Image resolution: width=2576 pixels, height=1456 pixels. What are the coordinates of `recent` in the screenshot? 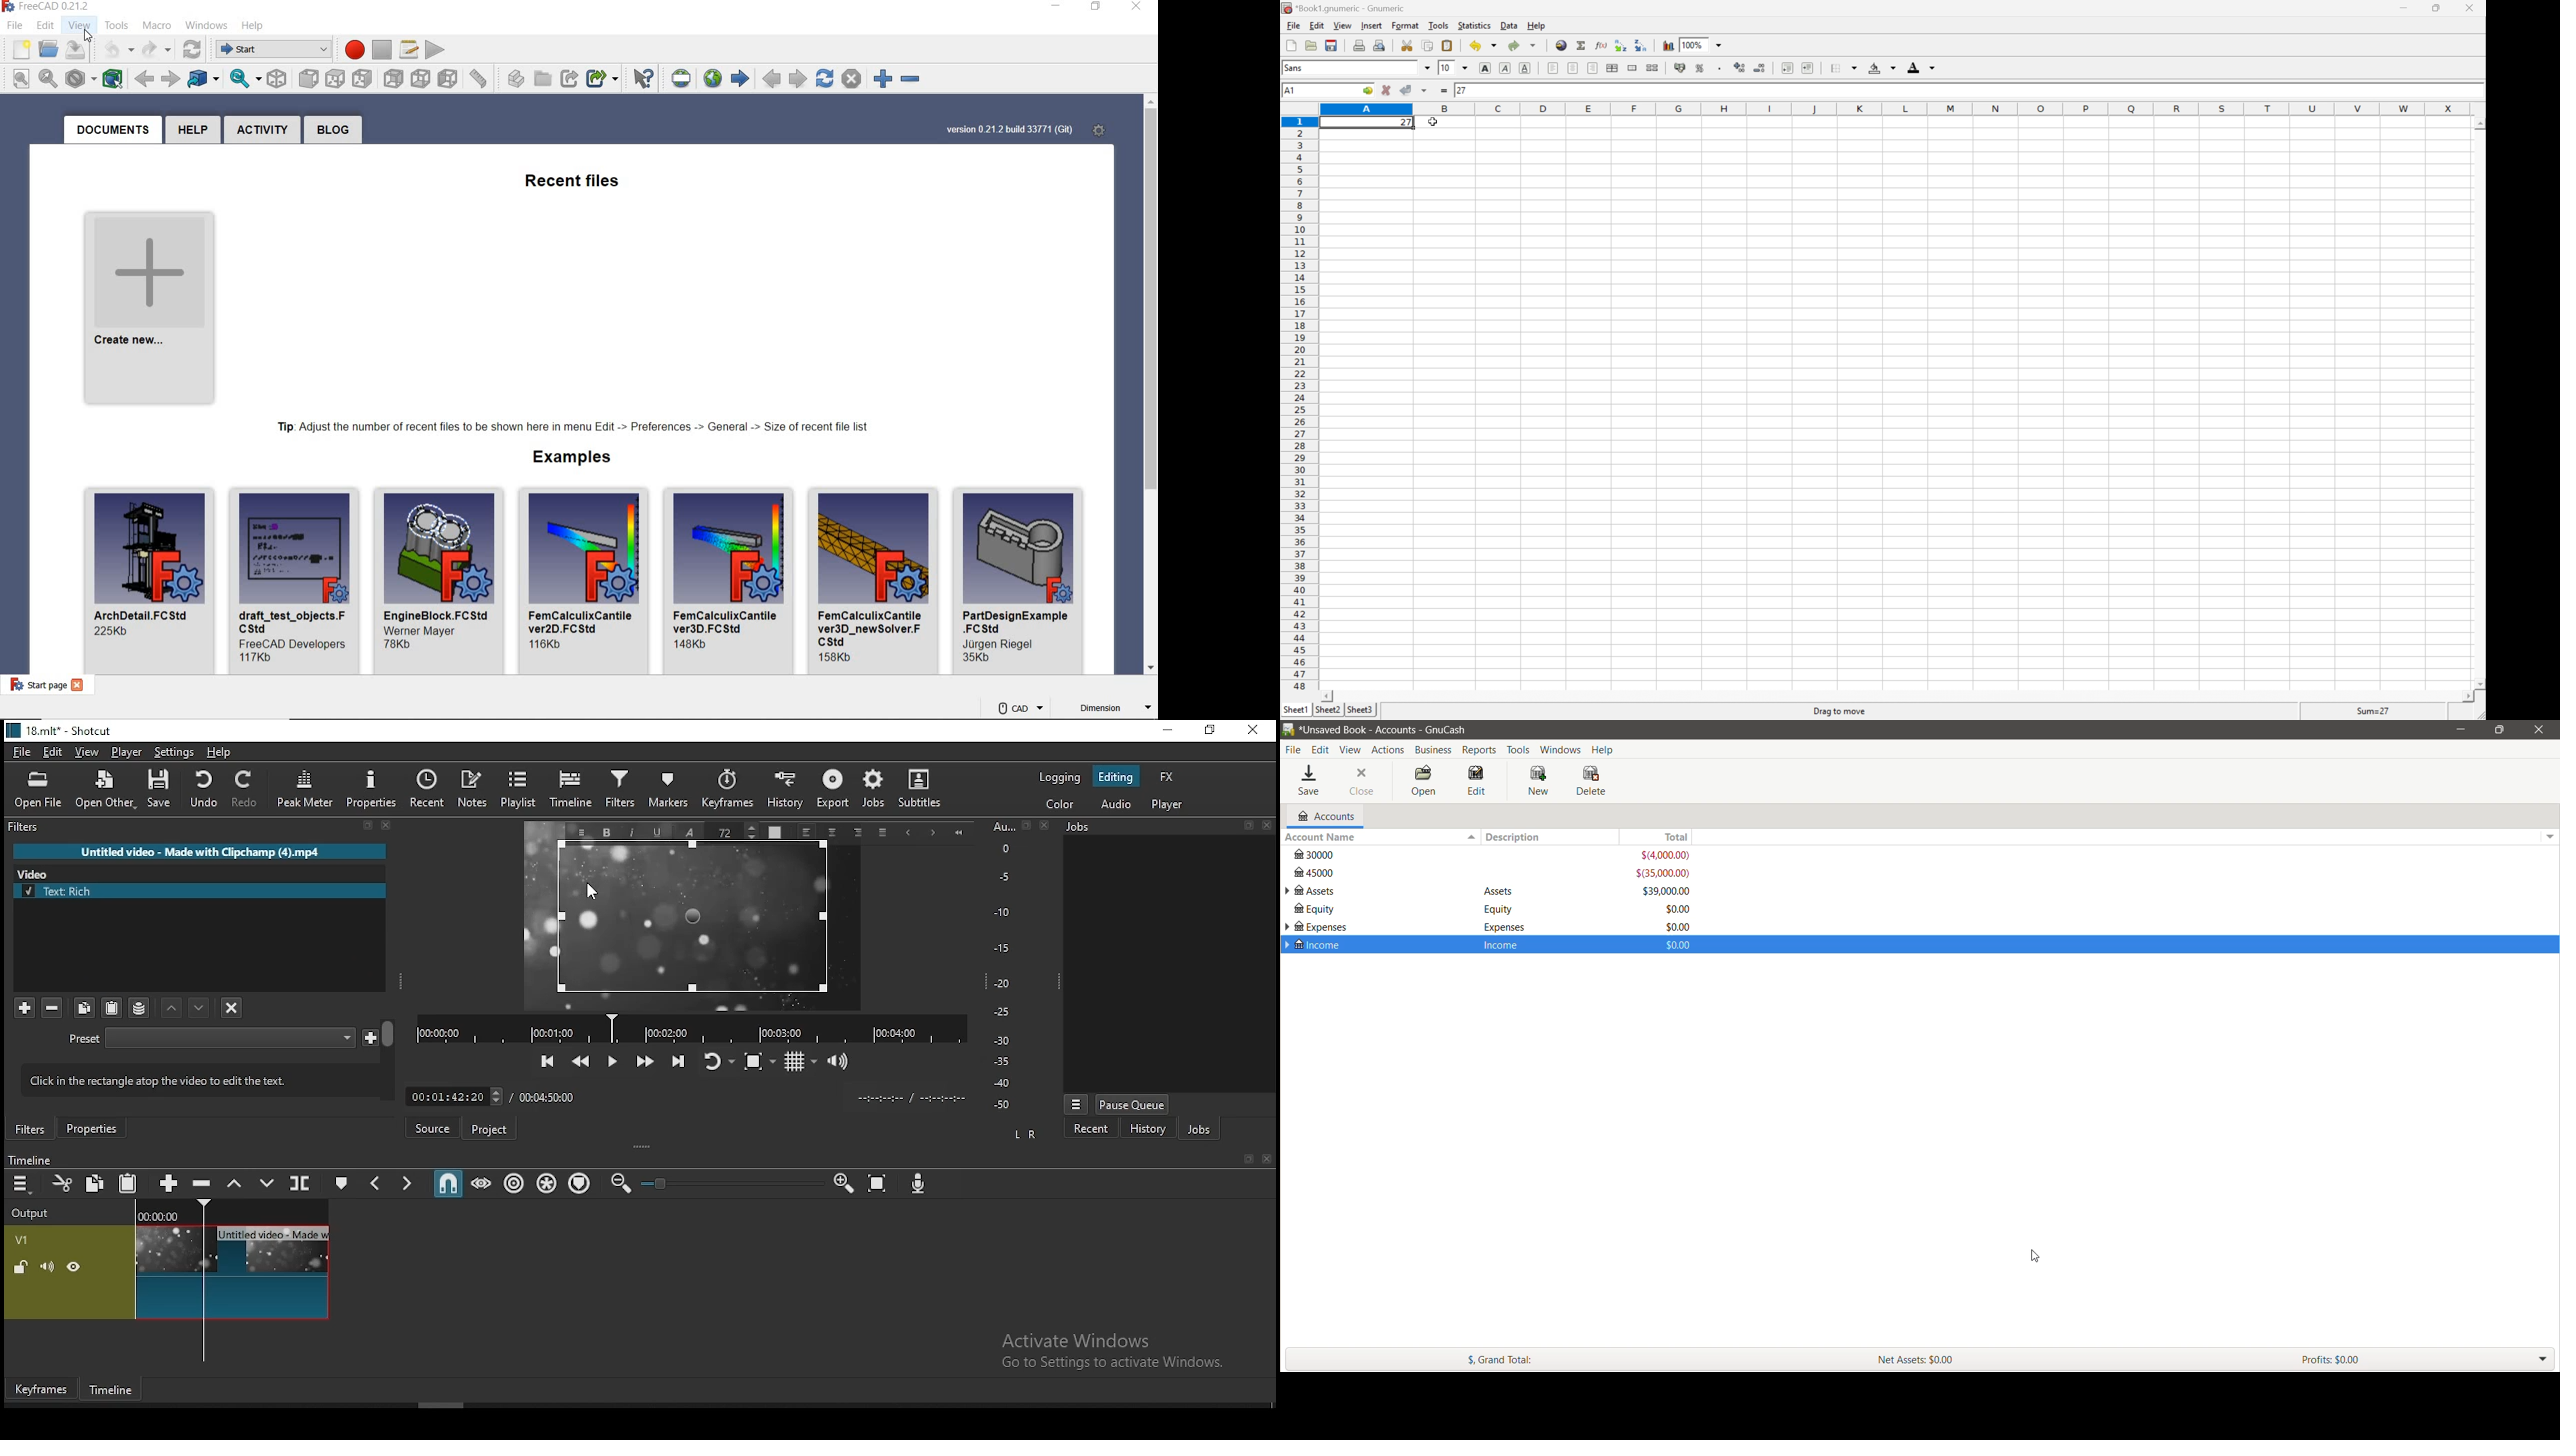 It's located at (1092, 1128).